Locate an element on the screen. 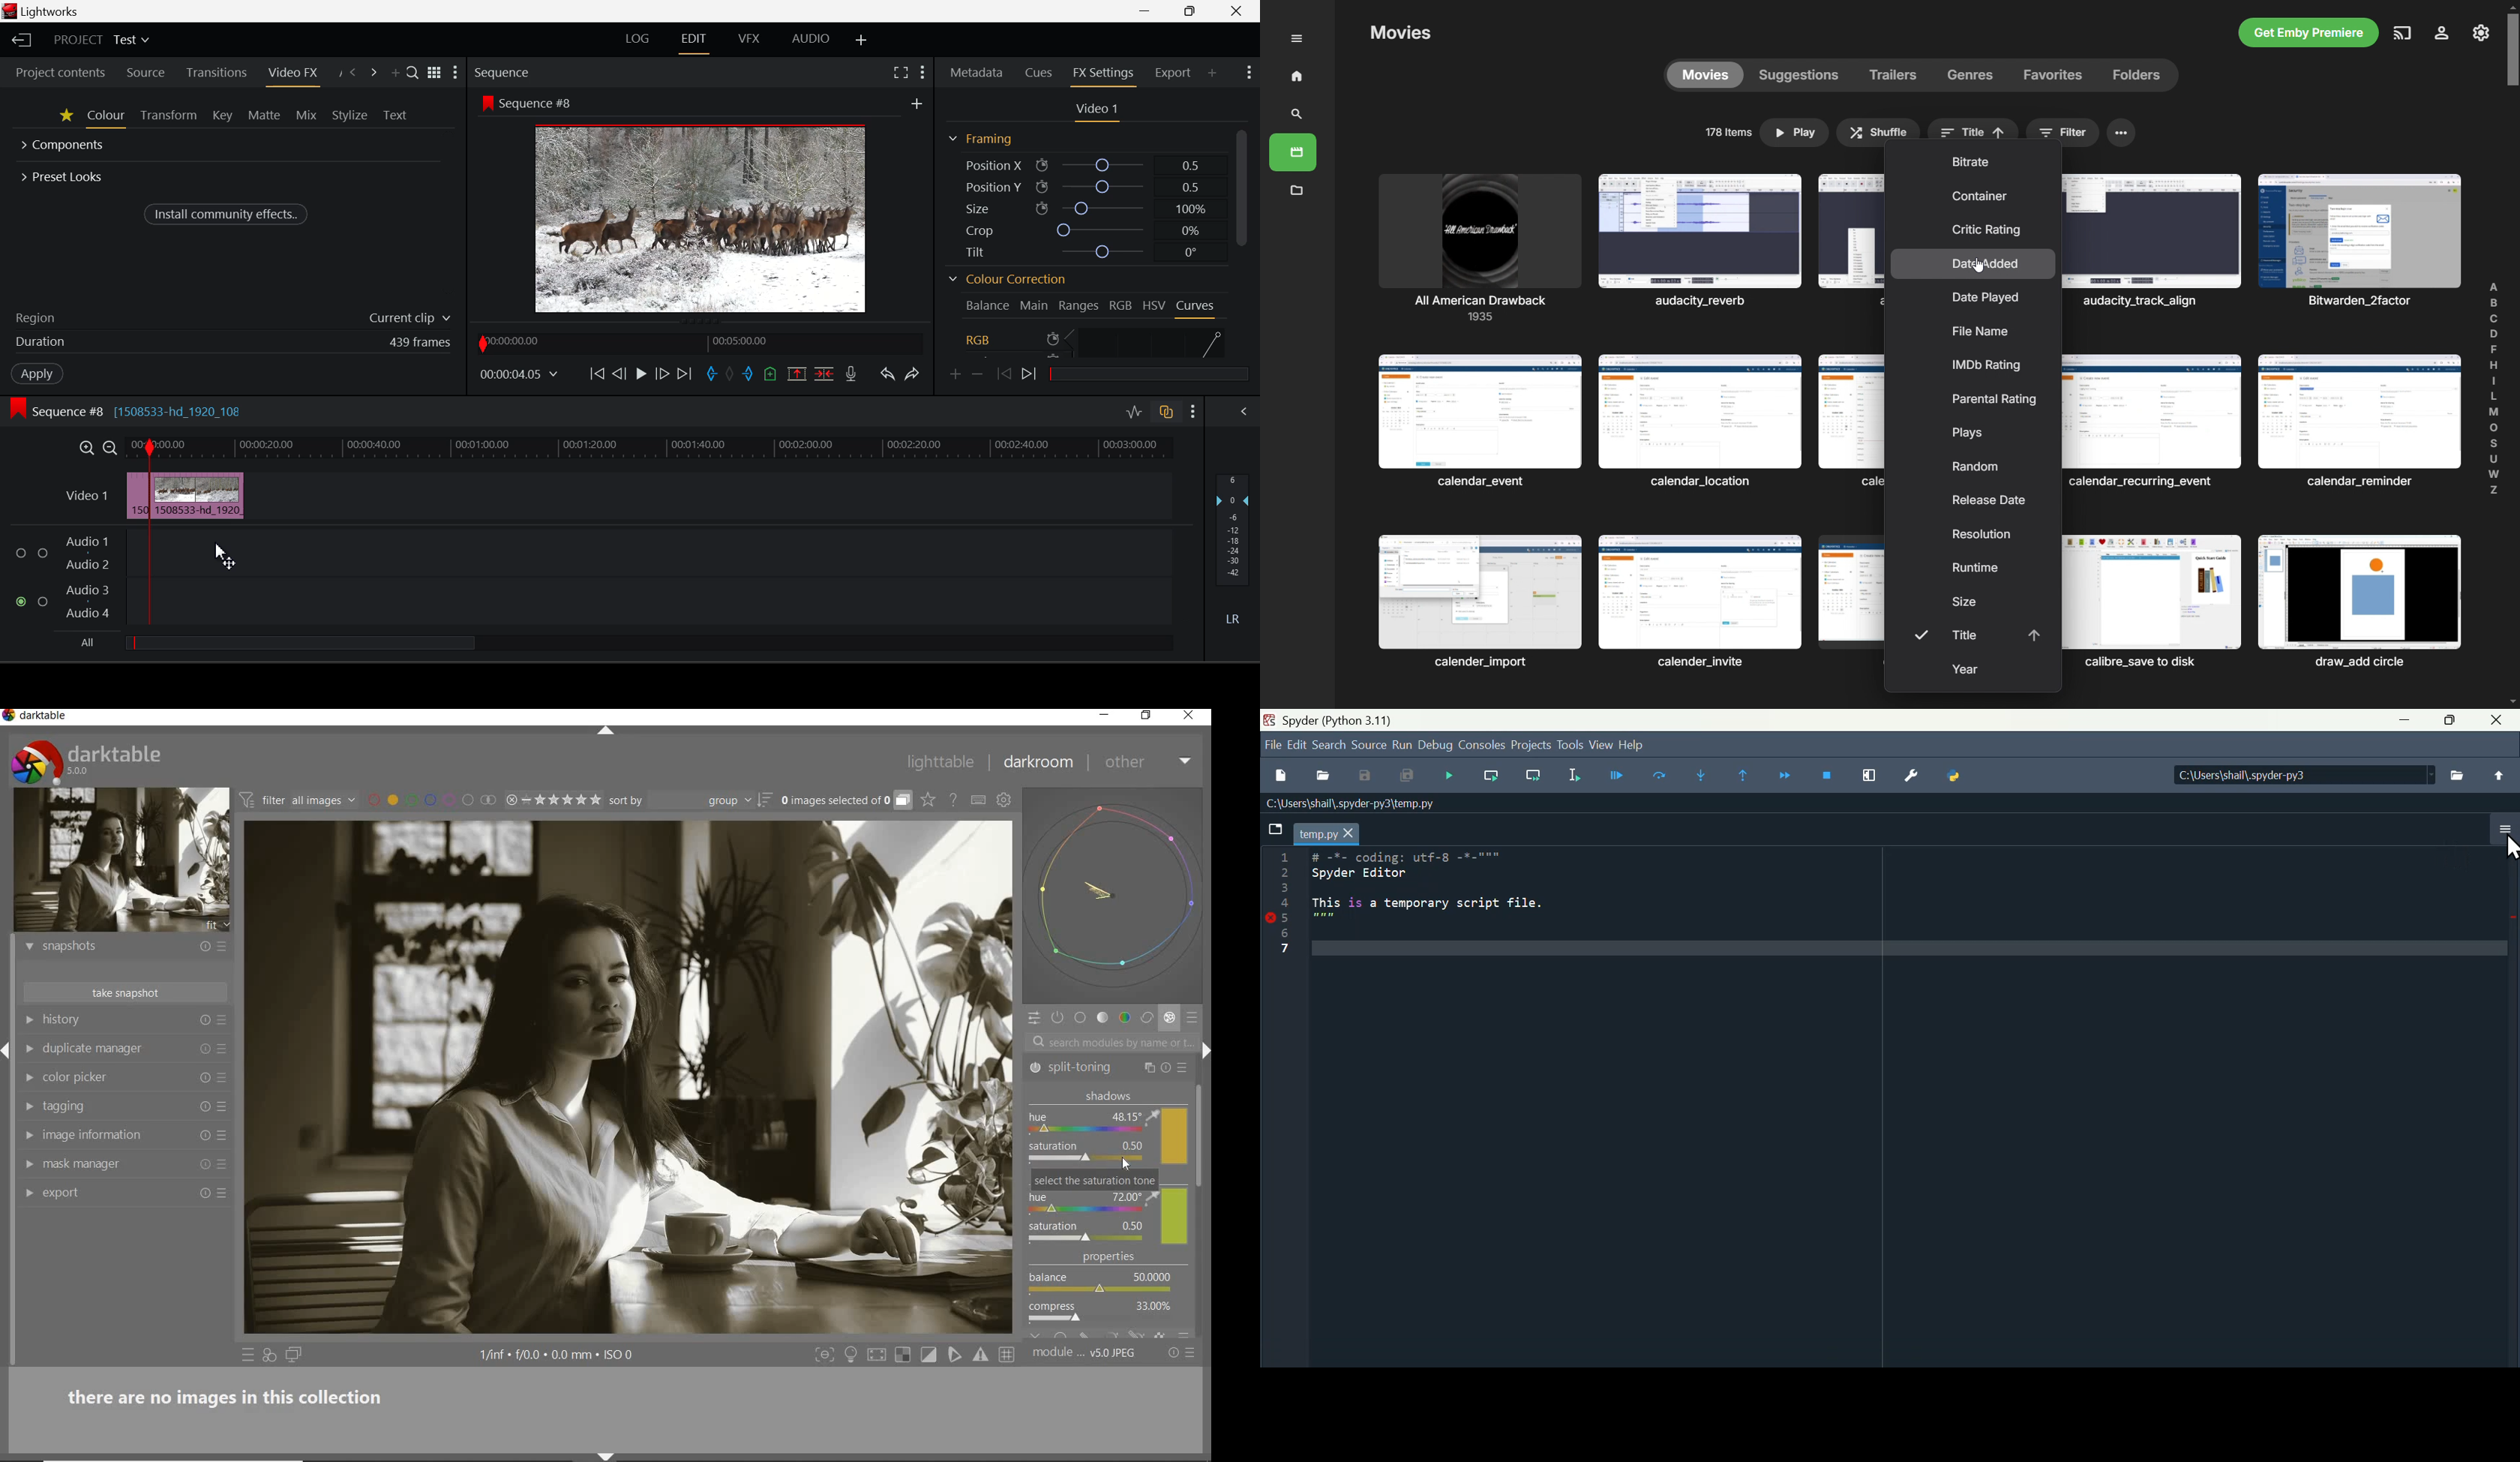 This screenshot has width=2520, height=1484. reset is located at coordinates (201, 948).